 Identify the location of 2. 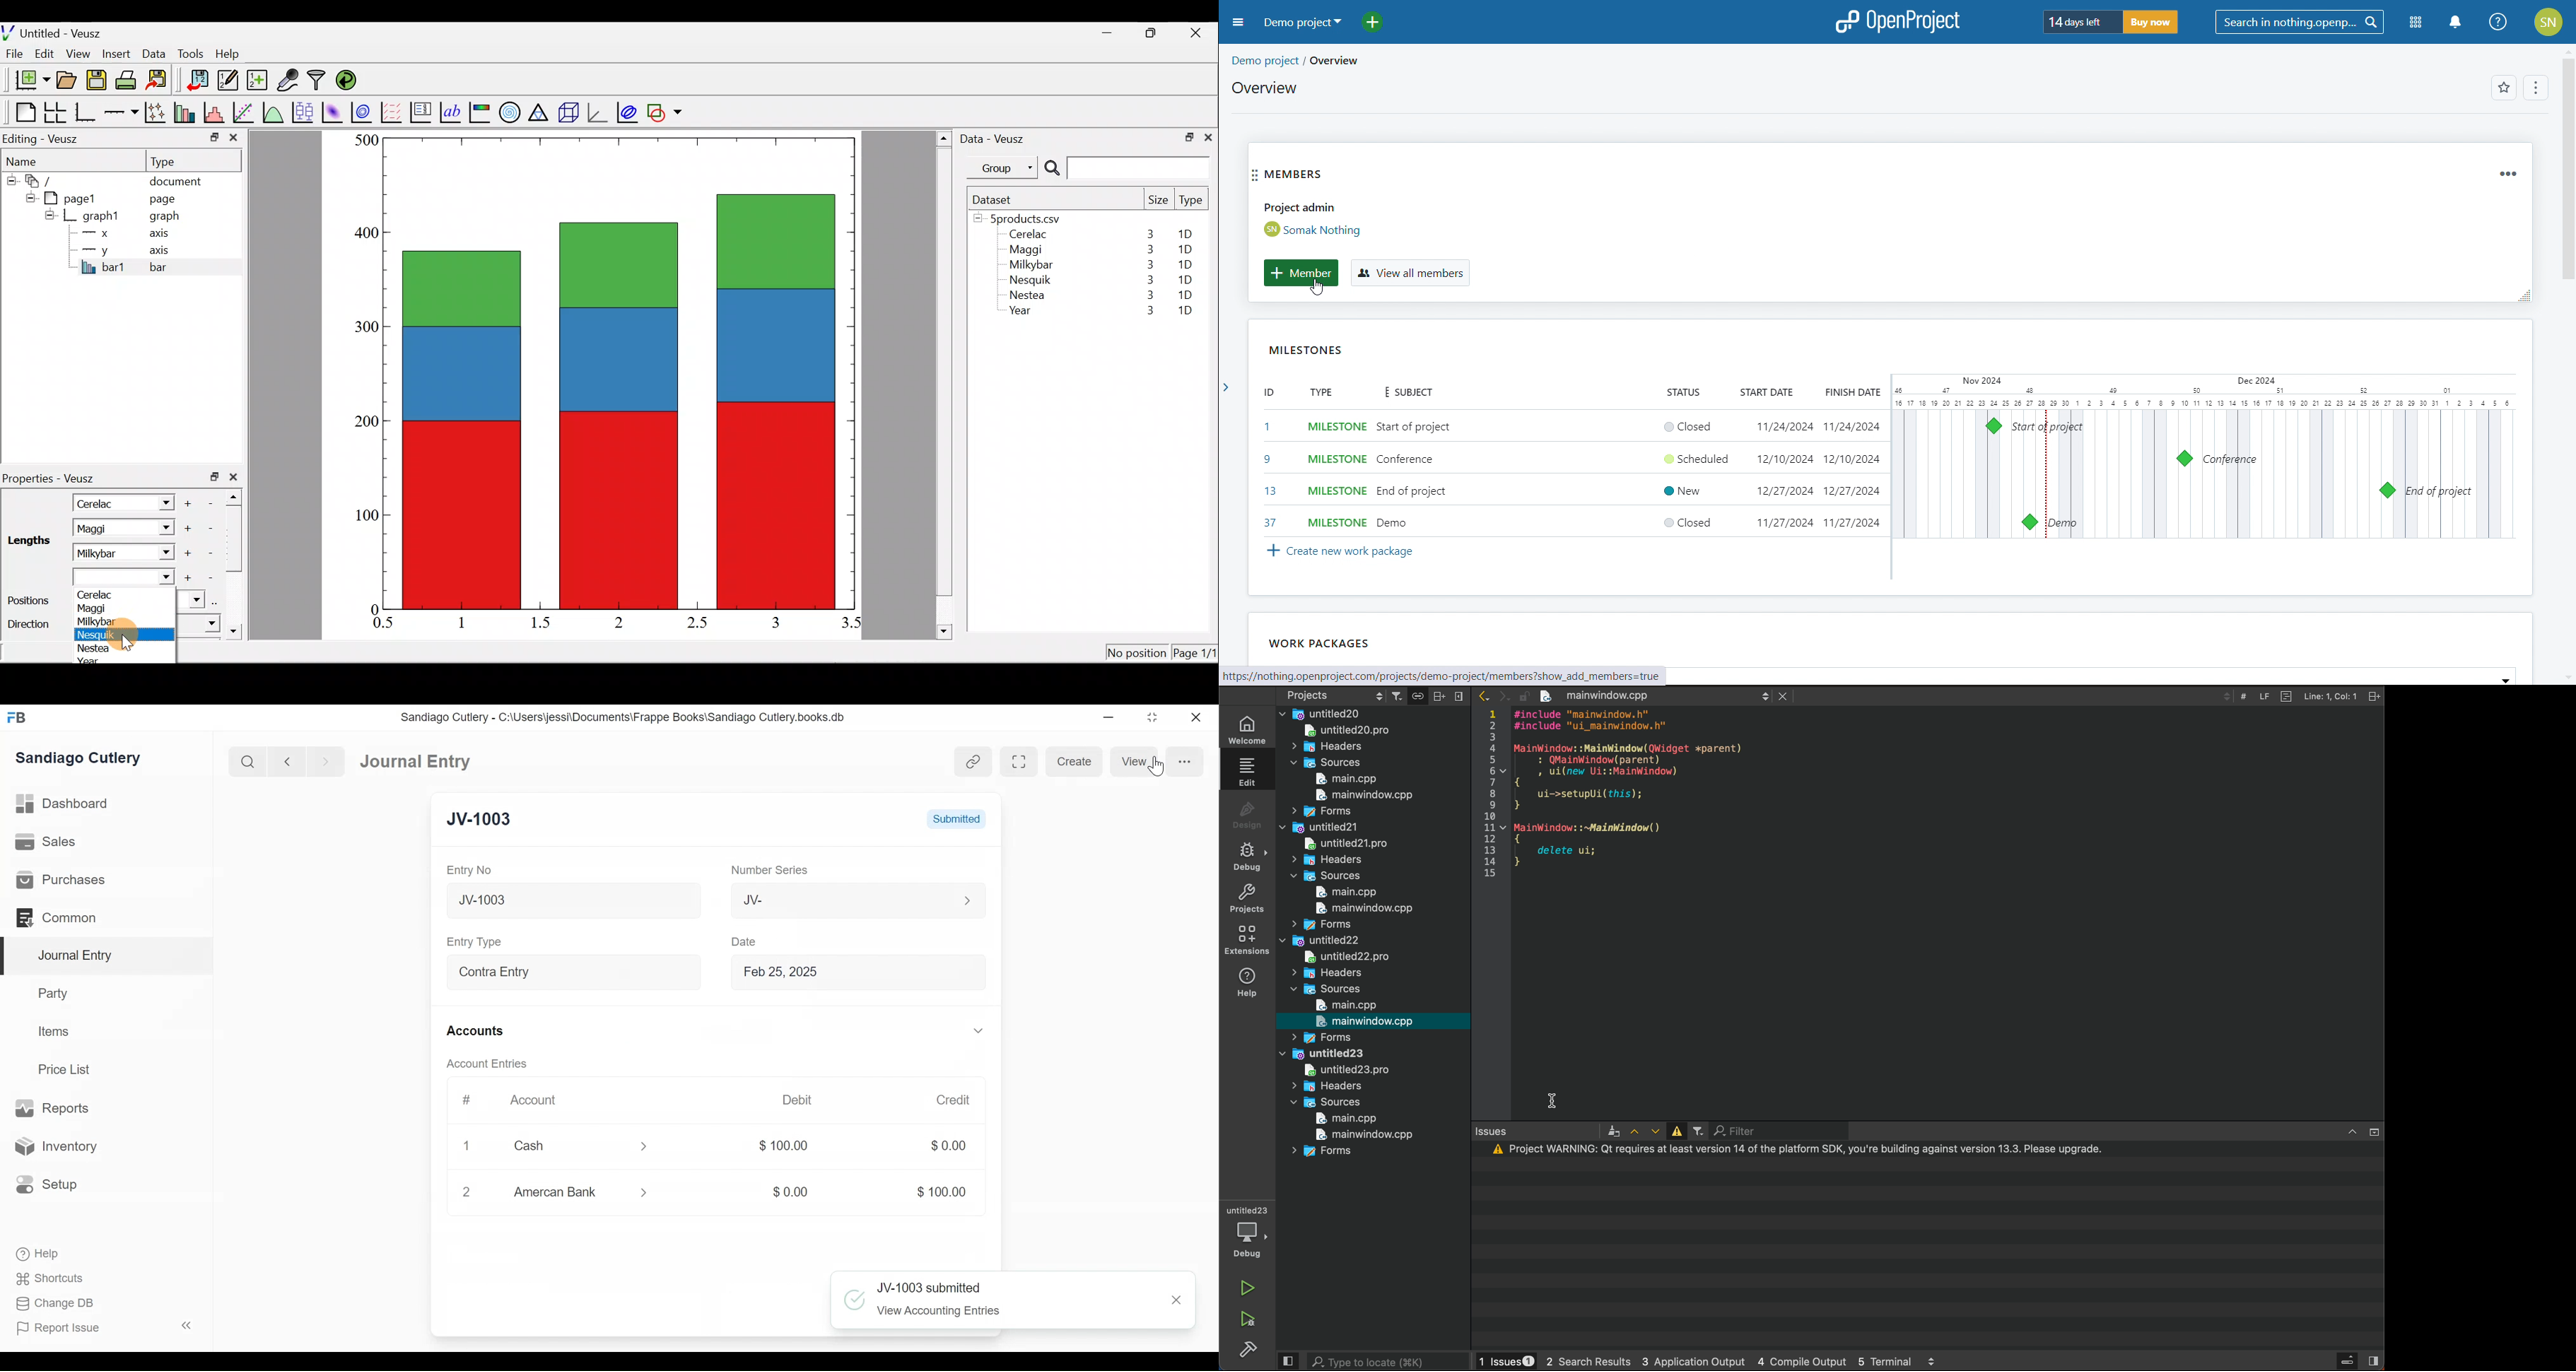
(617, 621).